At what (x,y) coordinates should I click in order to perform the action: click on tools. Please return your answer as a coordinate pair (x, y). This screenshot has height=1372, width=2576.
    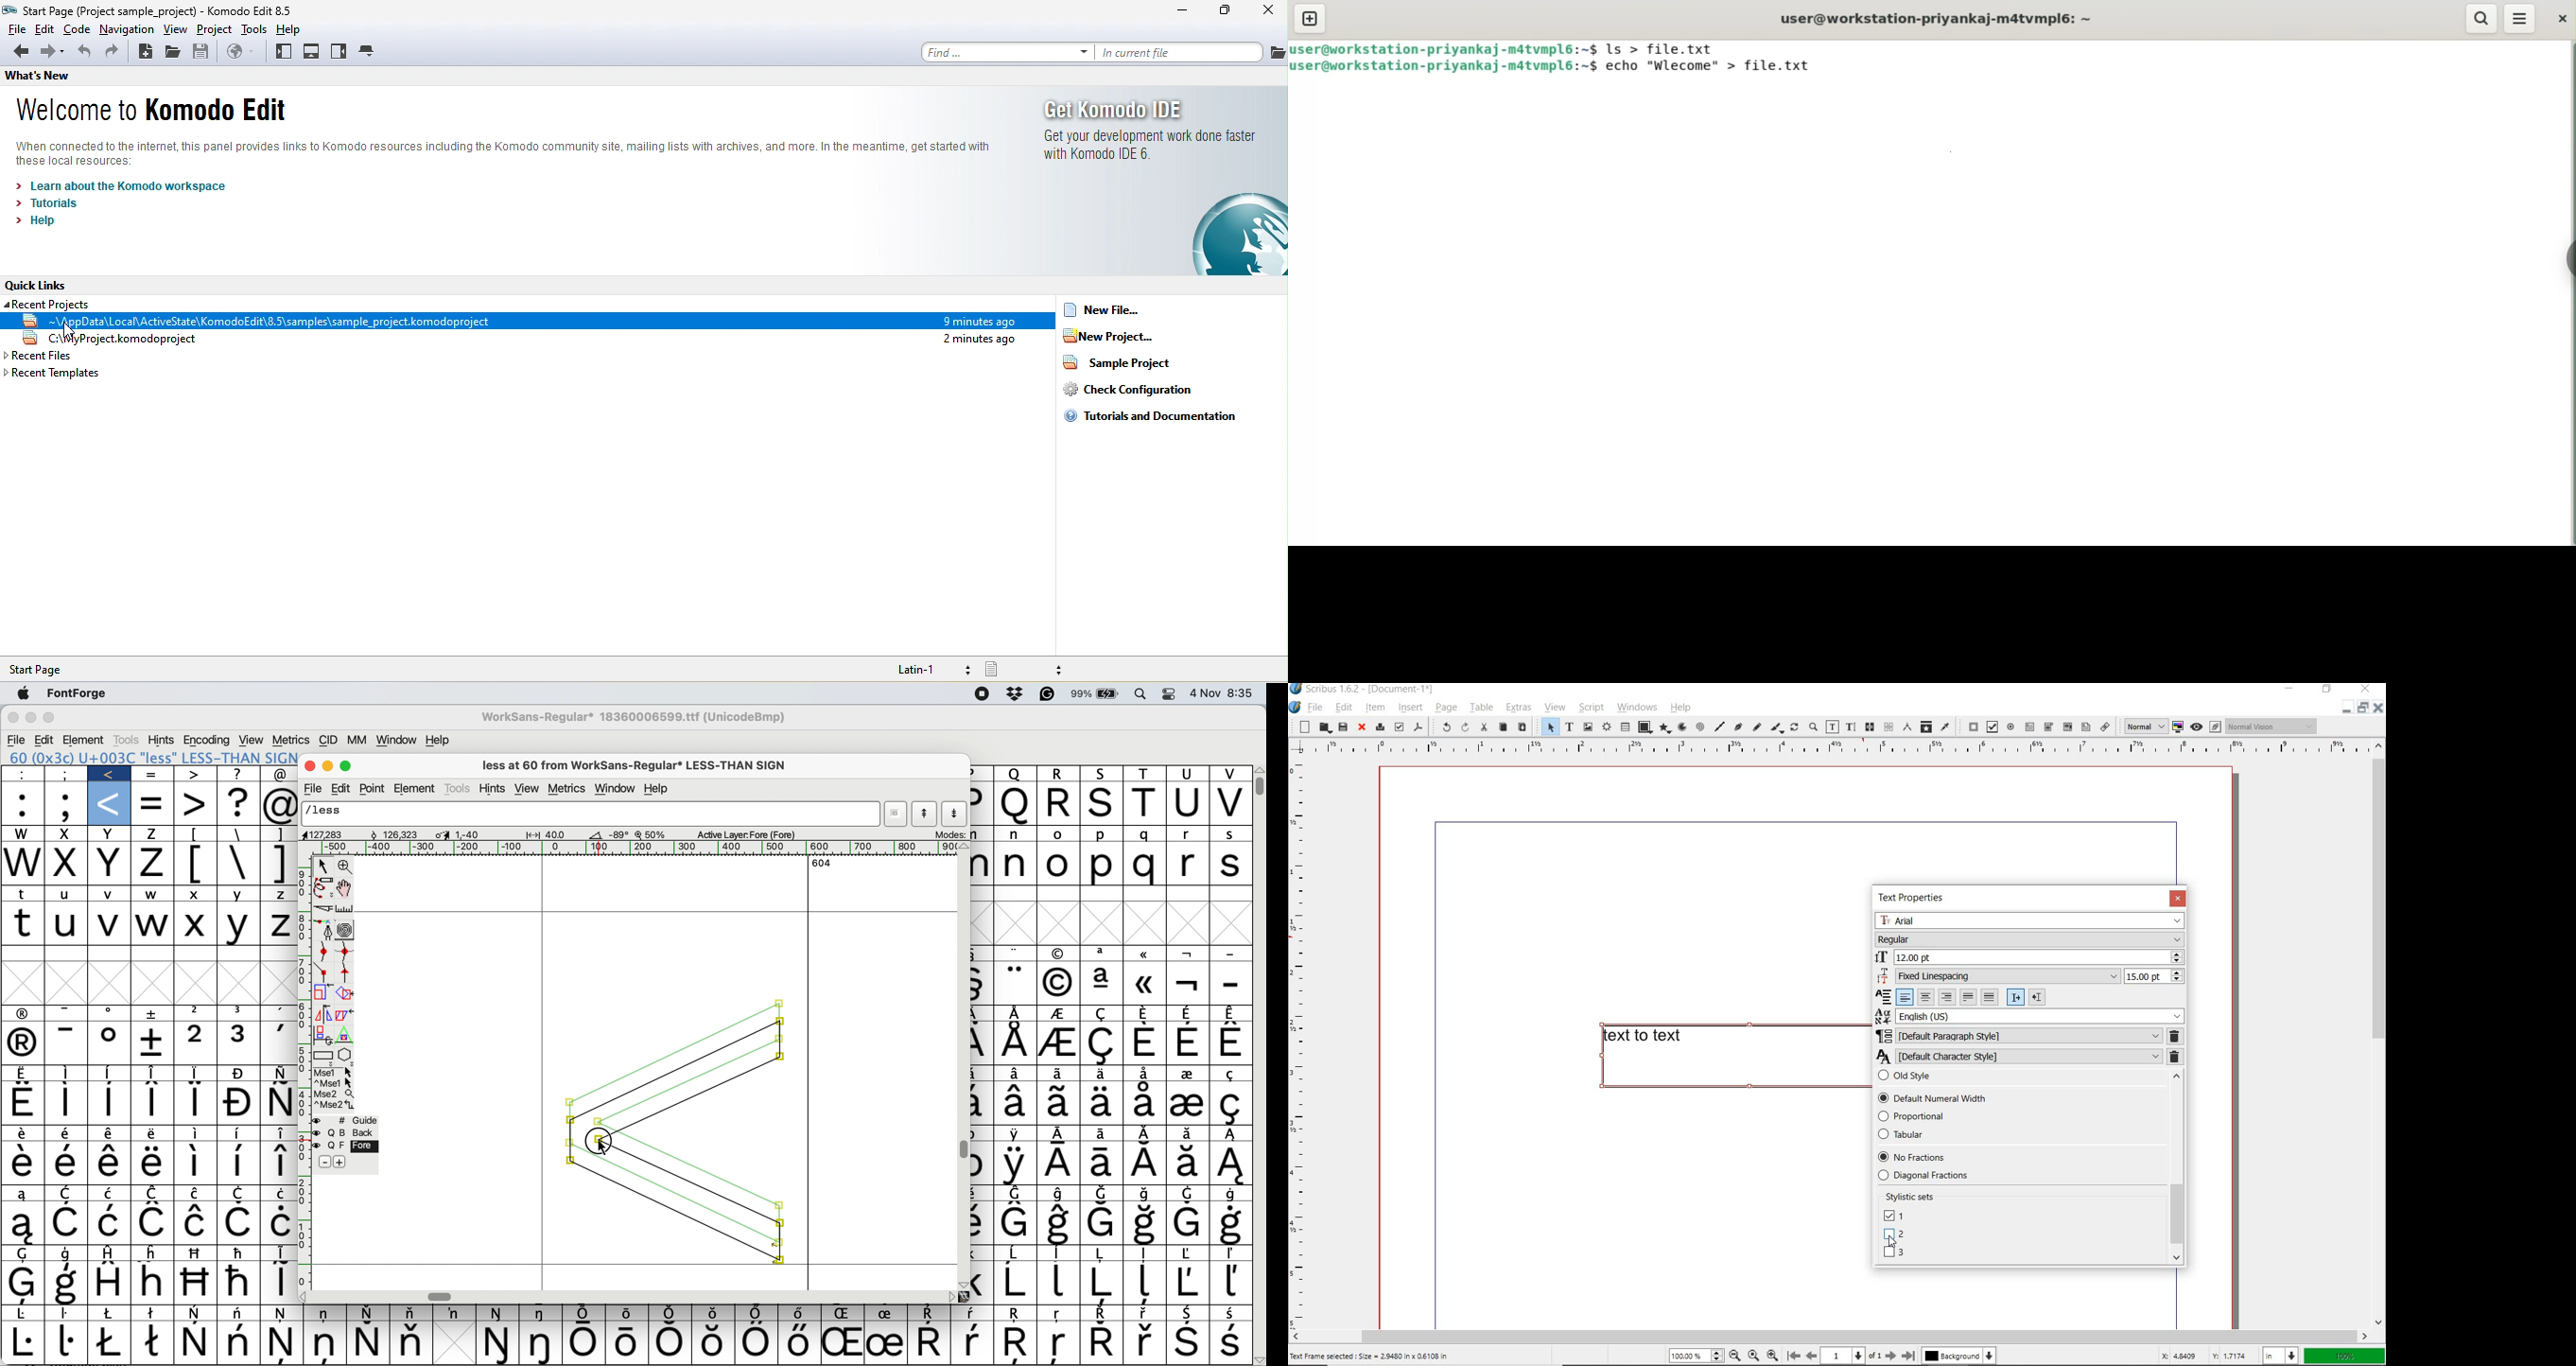
    Looking at the image, I should click on (126, 740).